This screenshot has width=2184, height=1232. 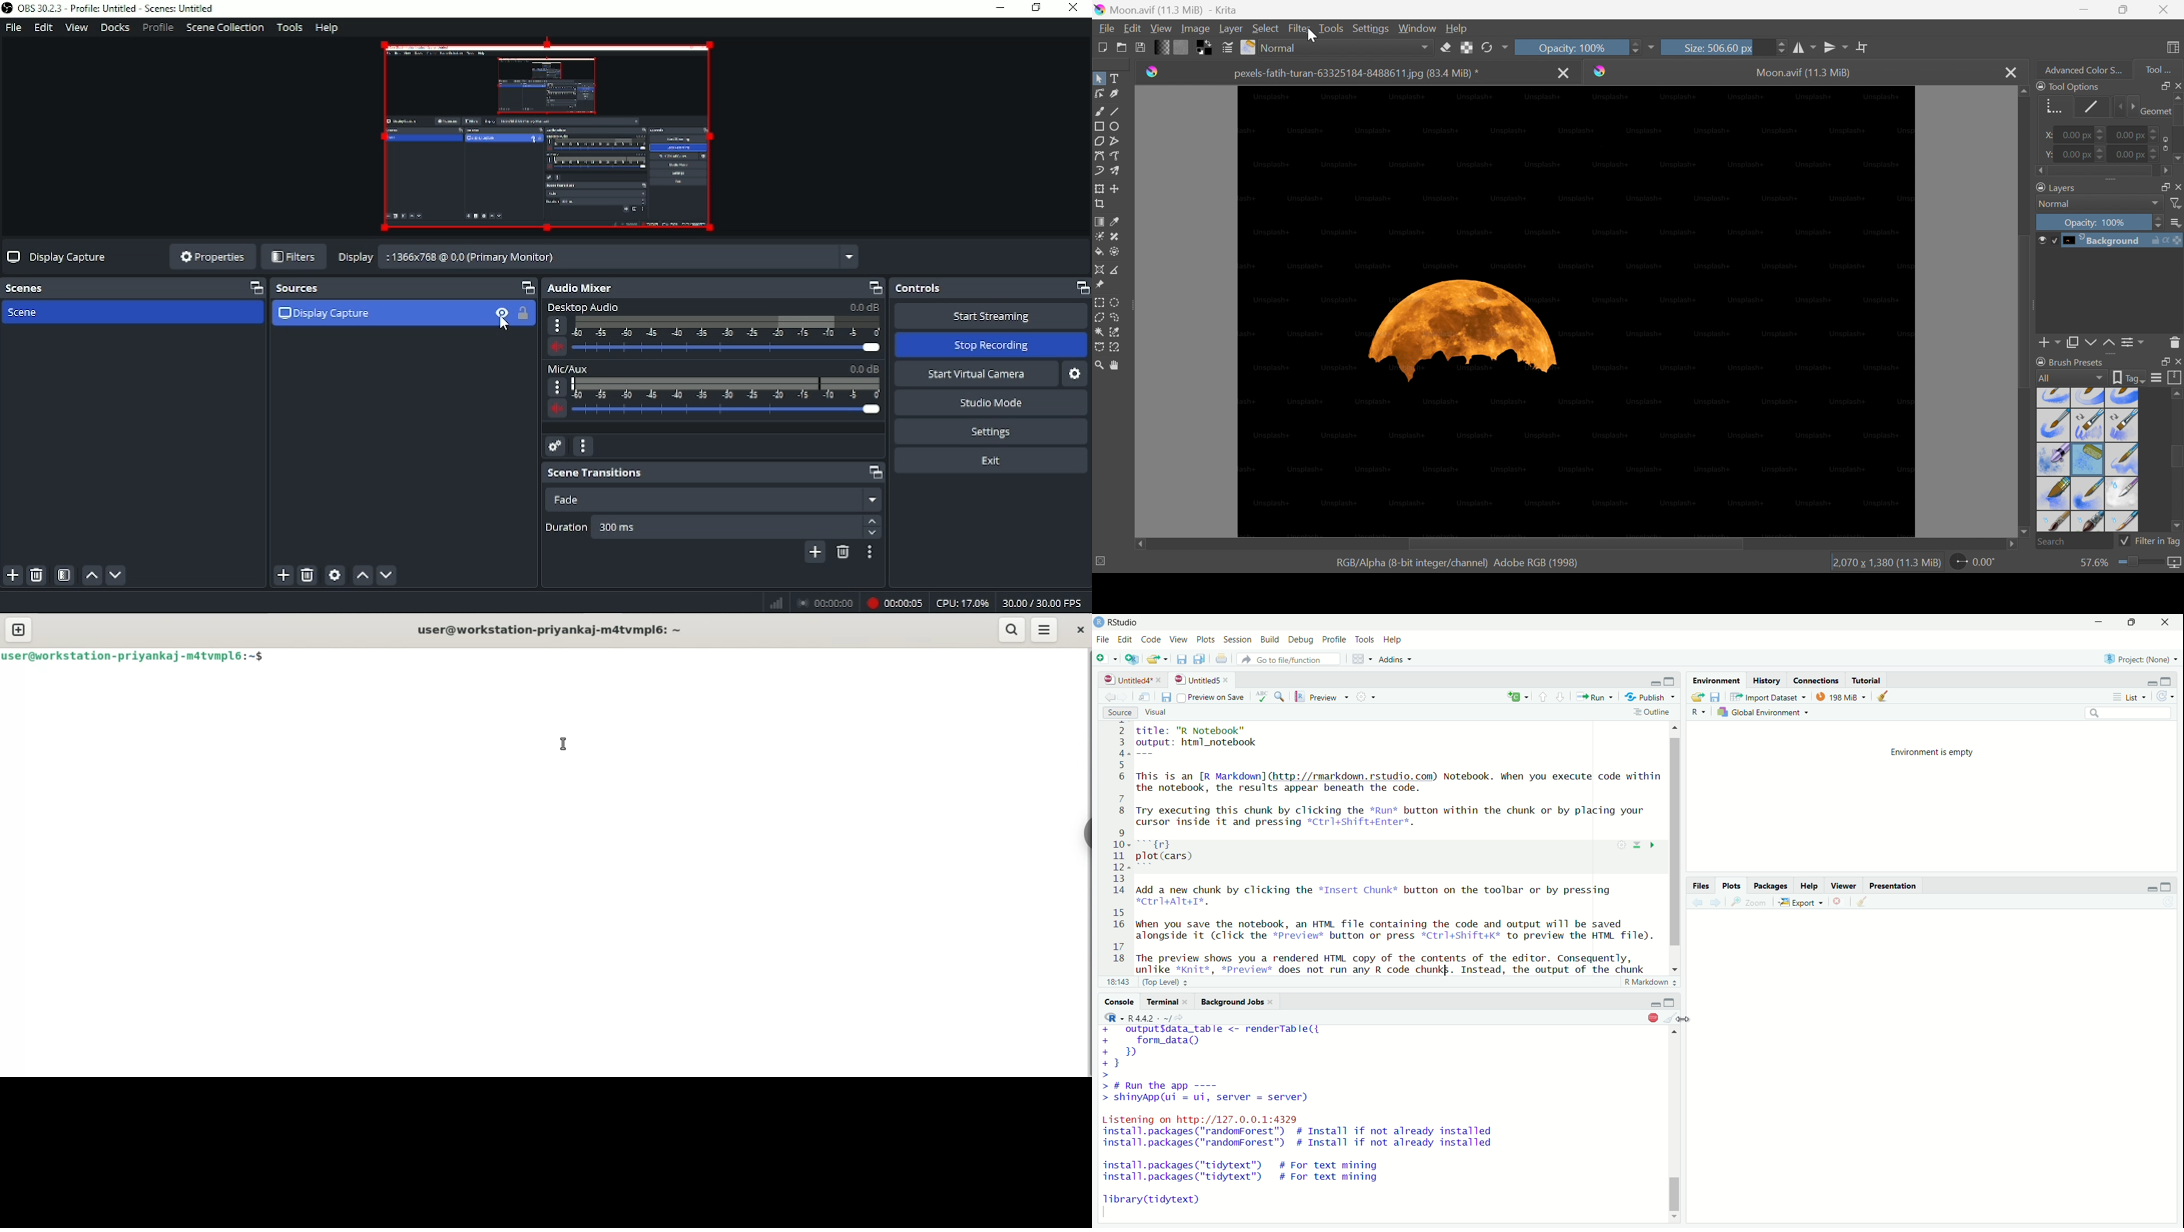 I want to click on Create a project, so click(x=1132, y=658).